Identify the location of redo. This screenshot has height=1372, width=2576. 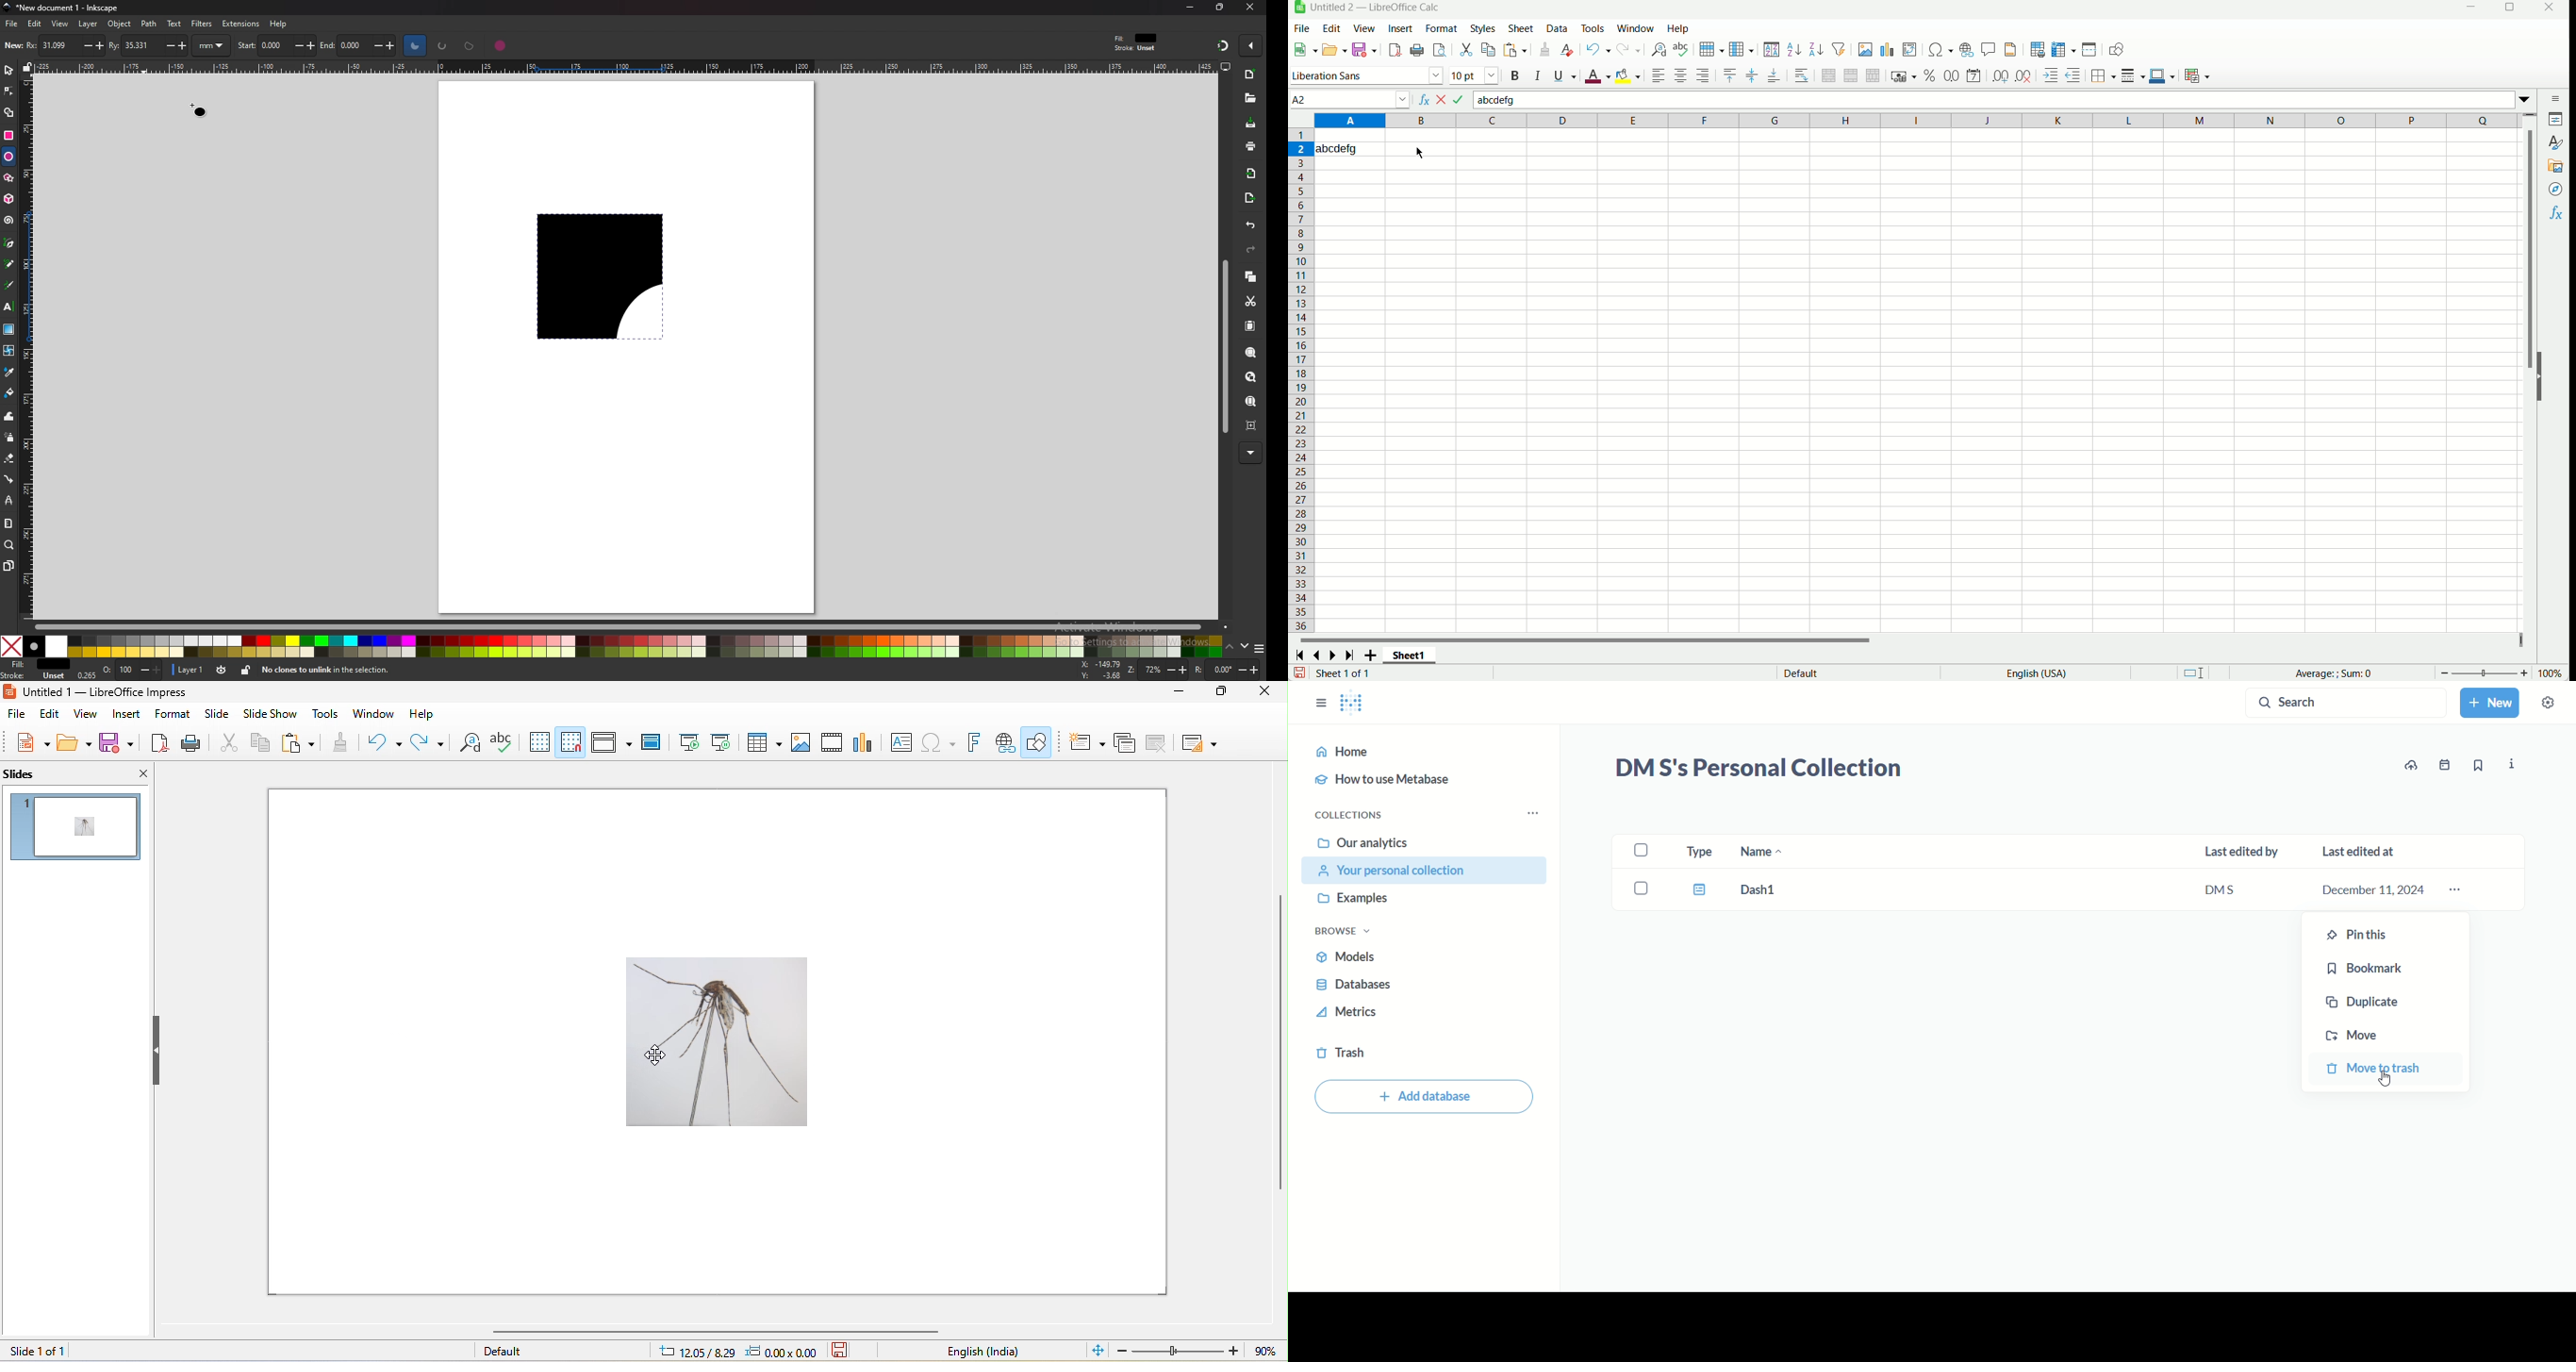
(428, 742).